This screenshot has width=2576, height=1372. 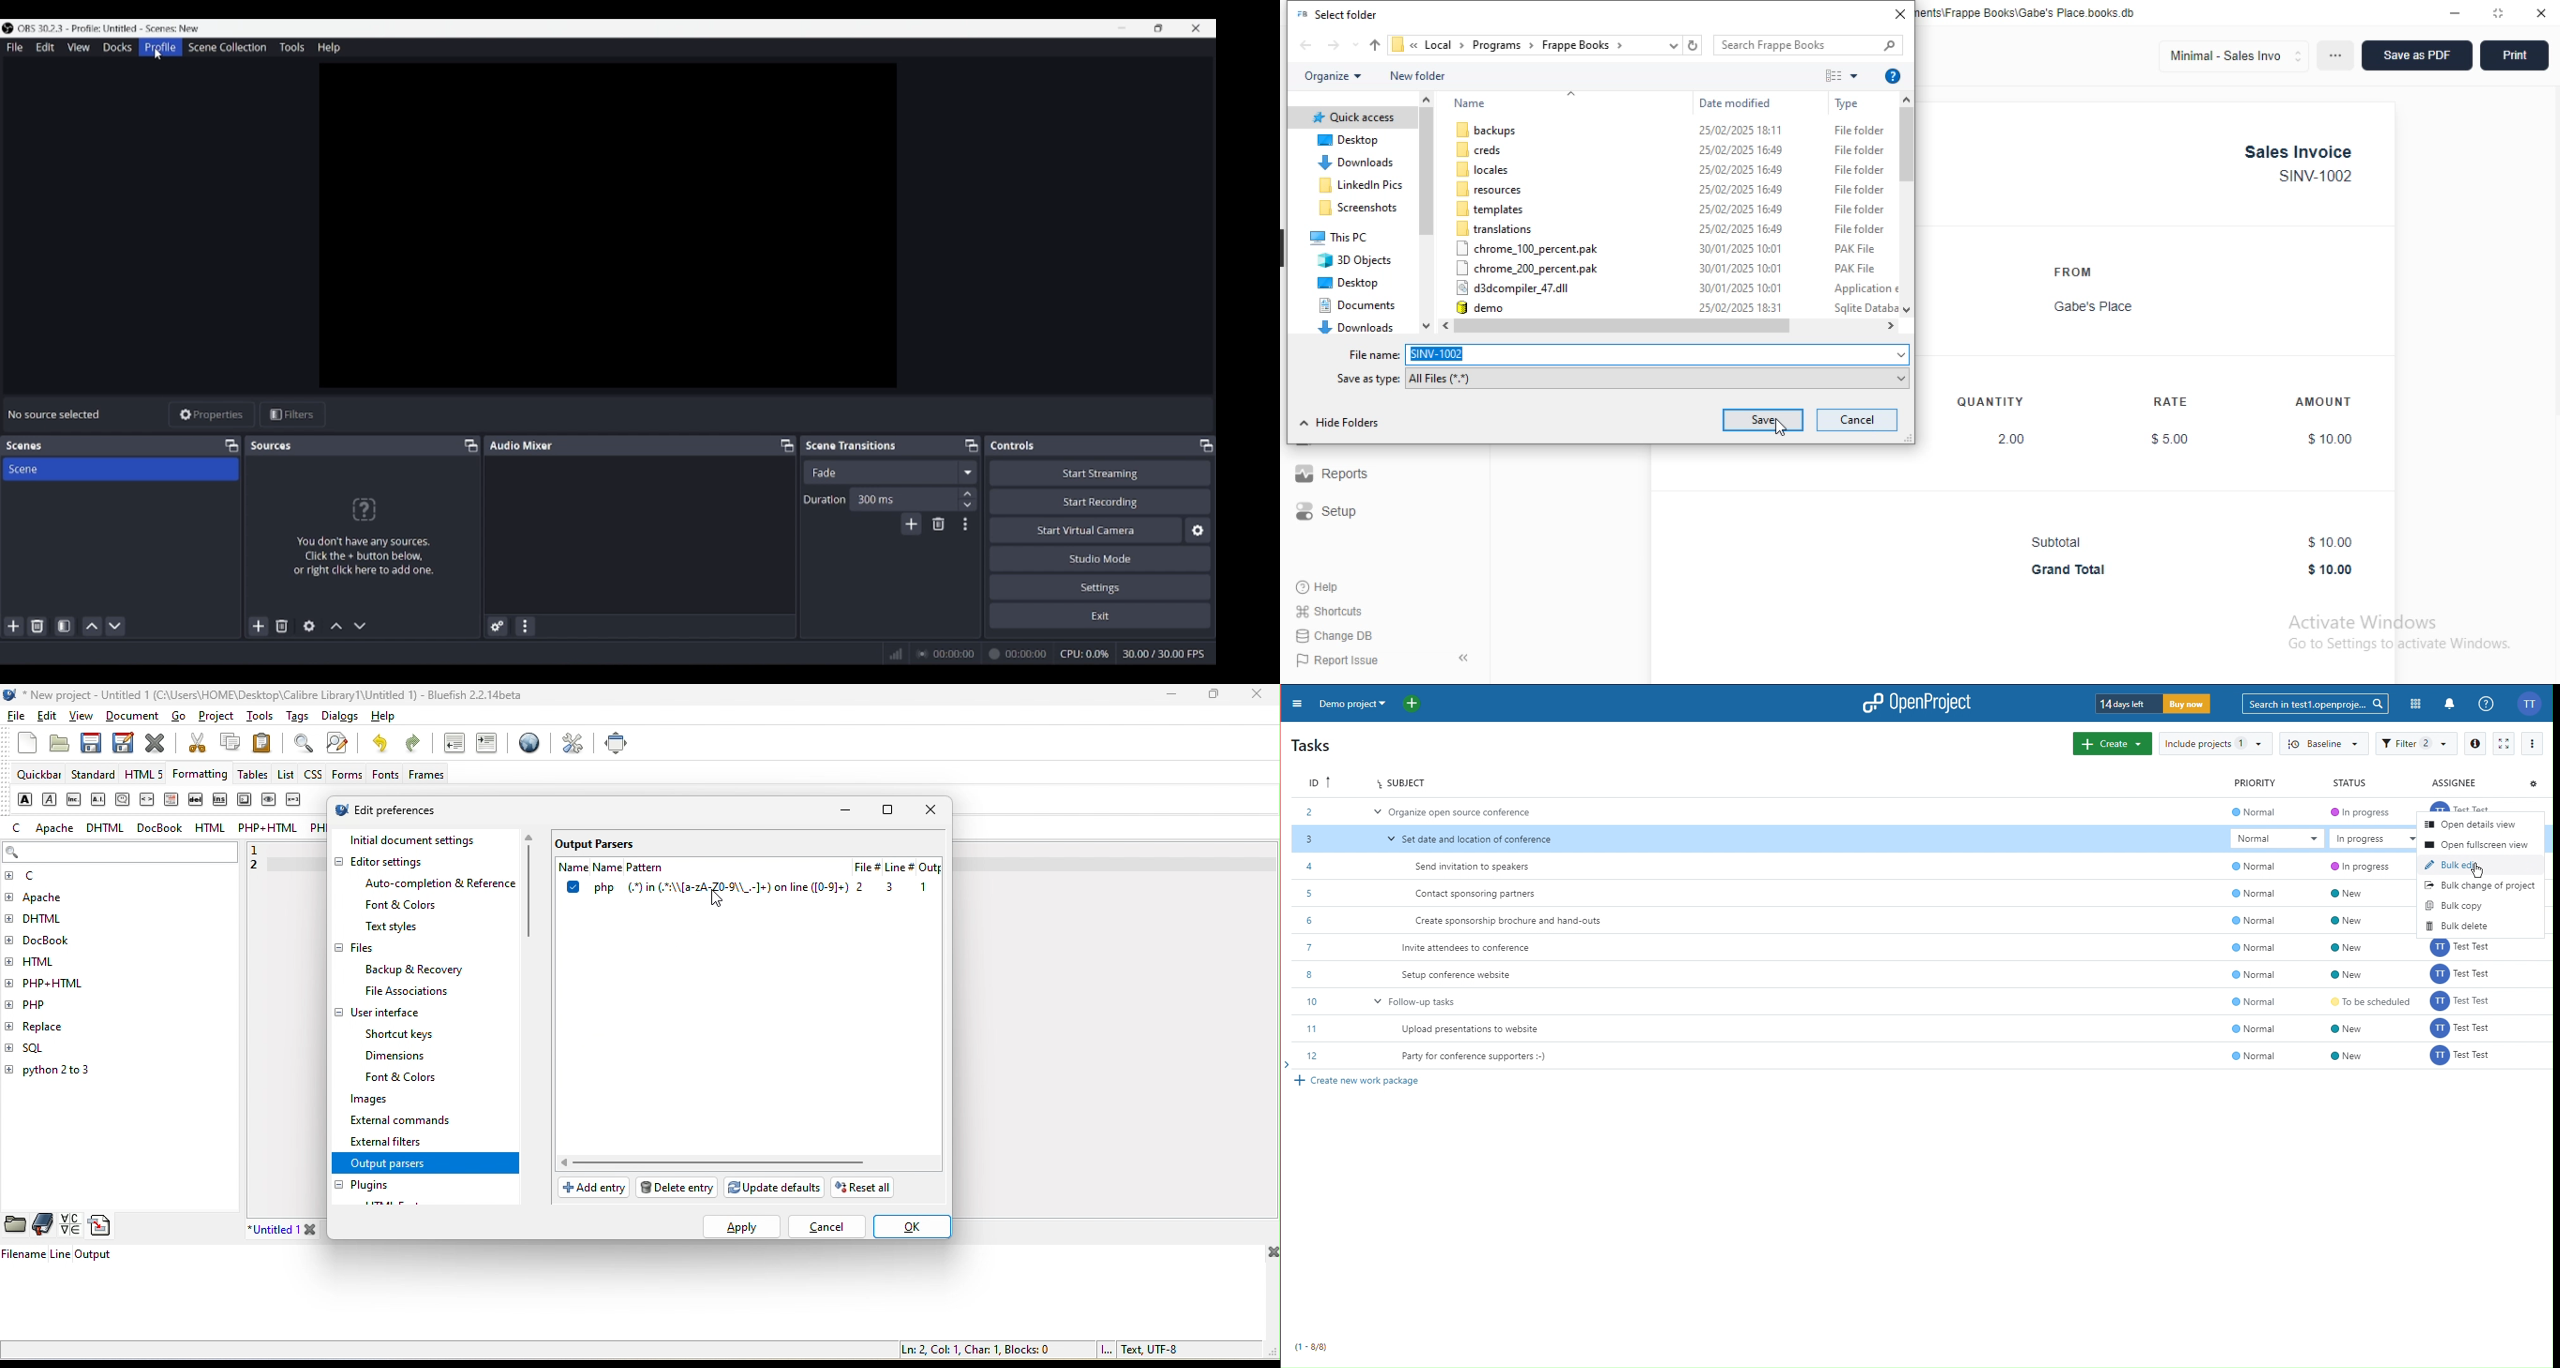 What do you see at coordinates (2455, 13) in the screenshot?
I see `minimize` at bounding box center [2455, 13].